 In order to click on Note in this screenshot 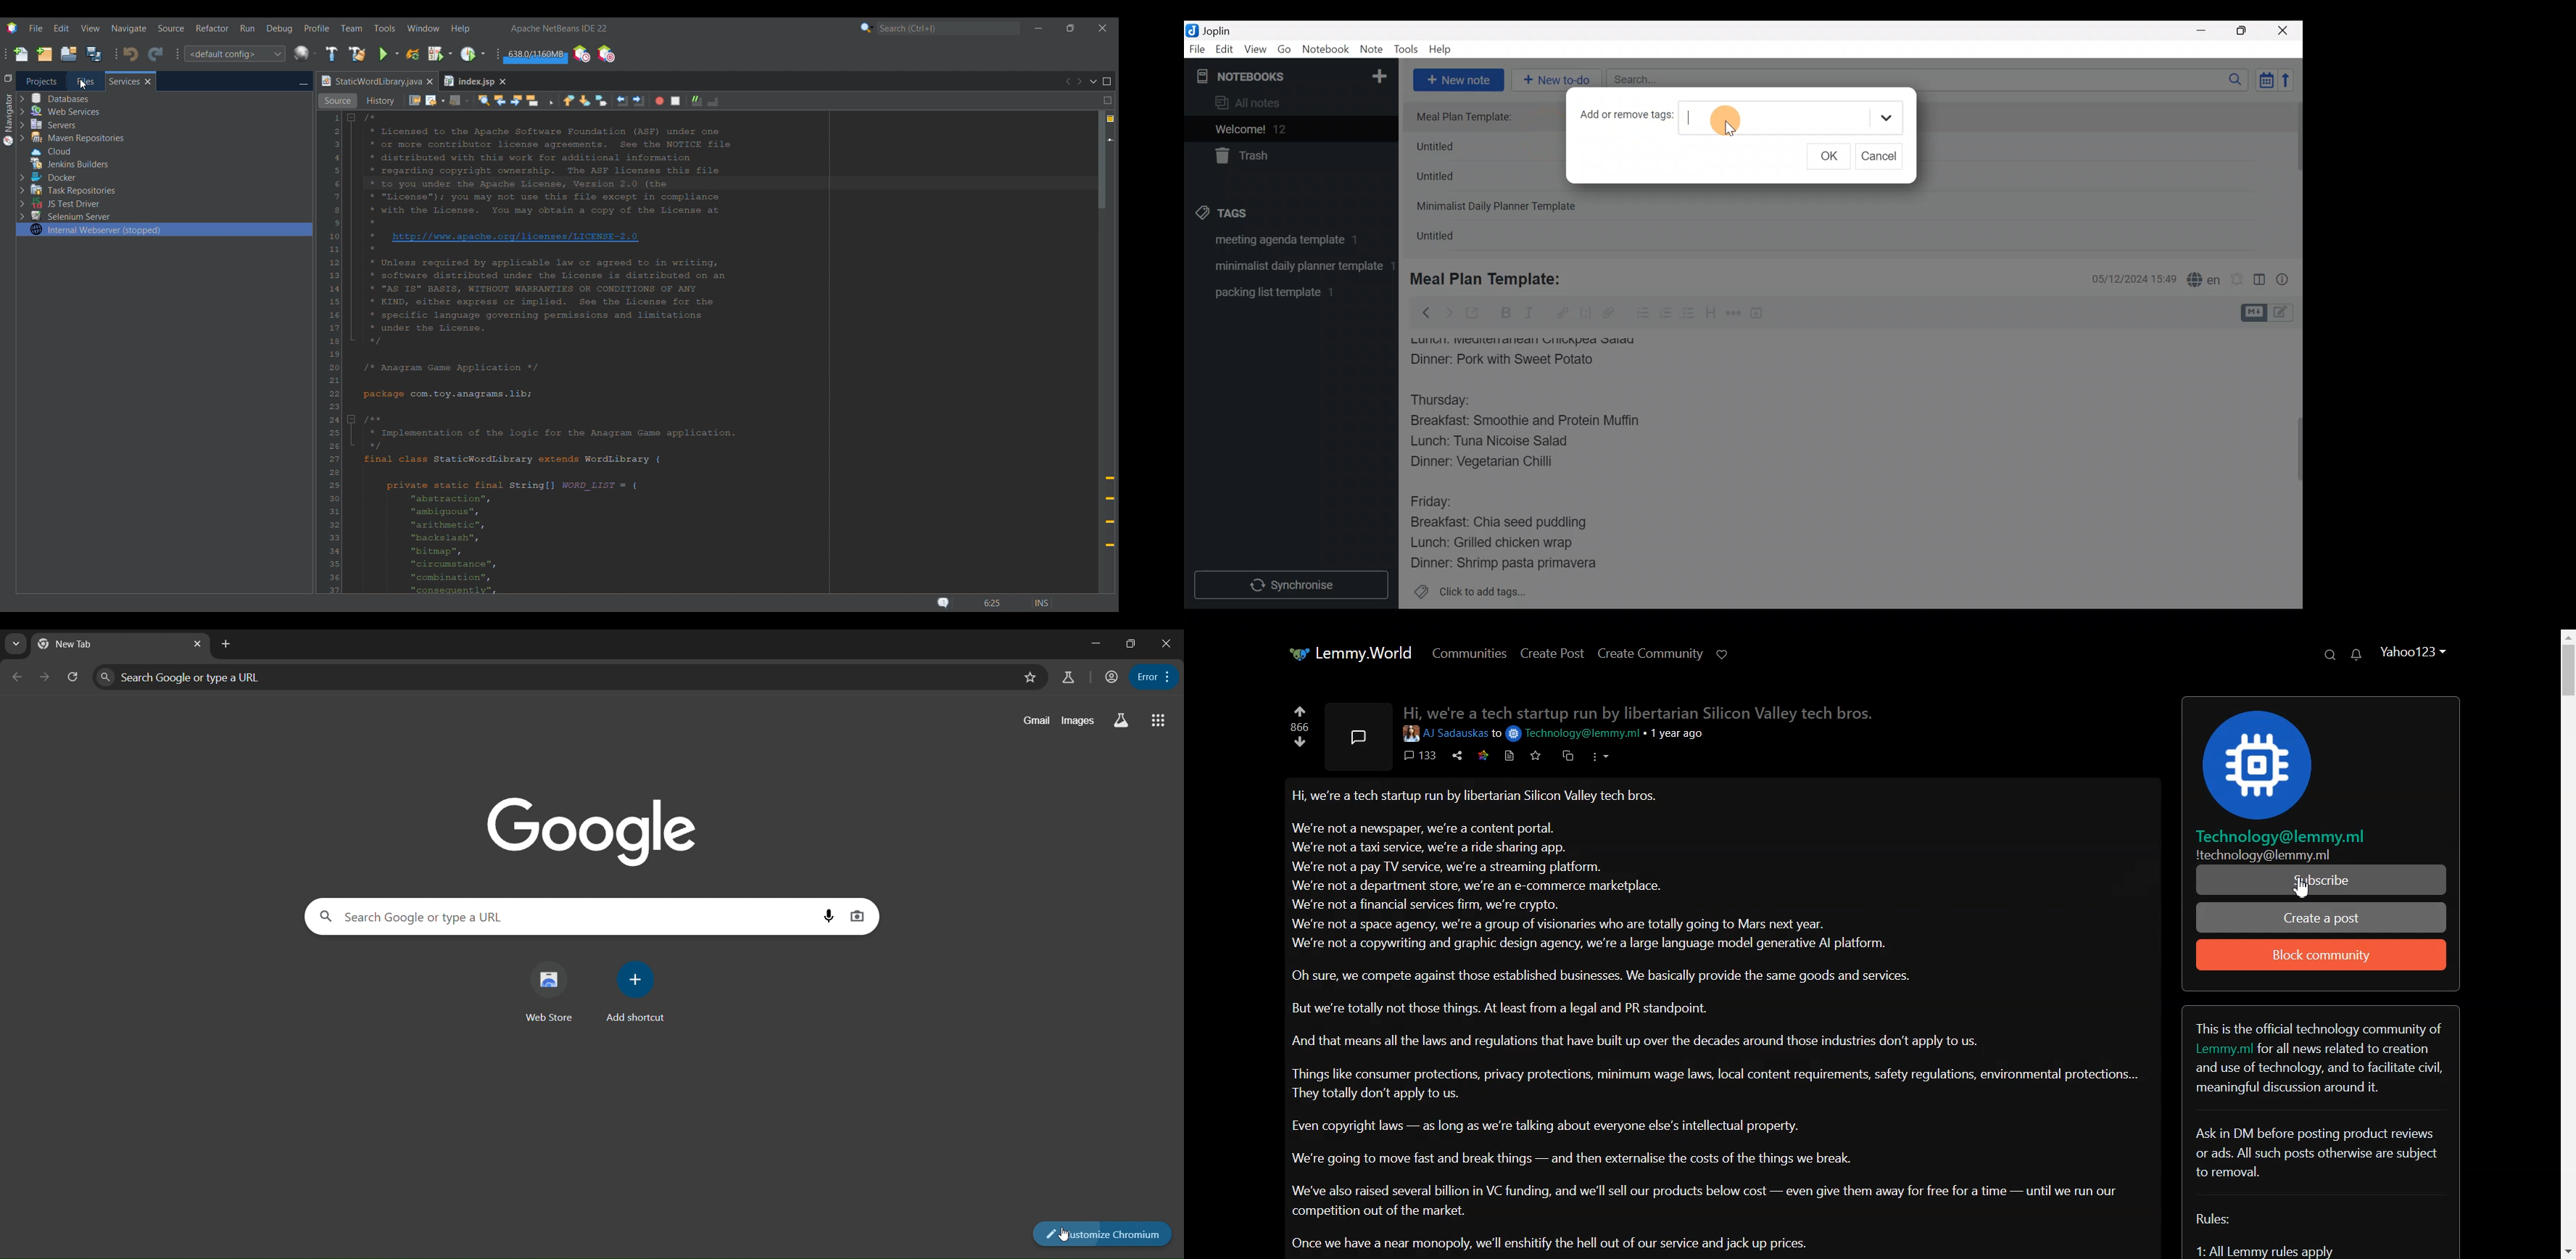, I will do `click(1374, 50)`.